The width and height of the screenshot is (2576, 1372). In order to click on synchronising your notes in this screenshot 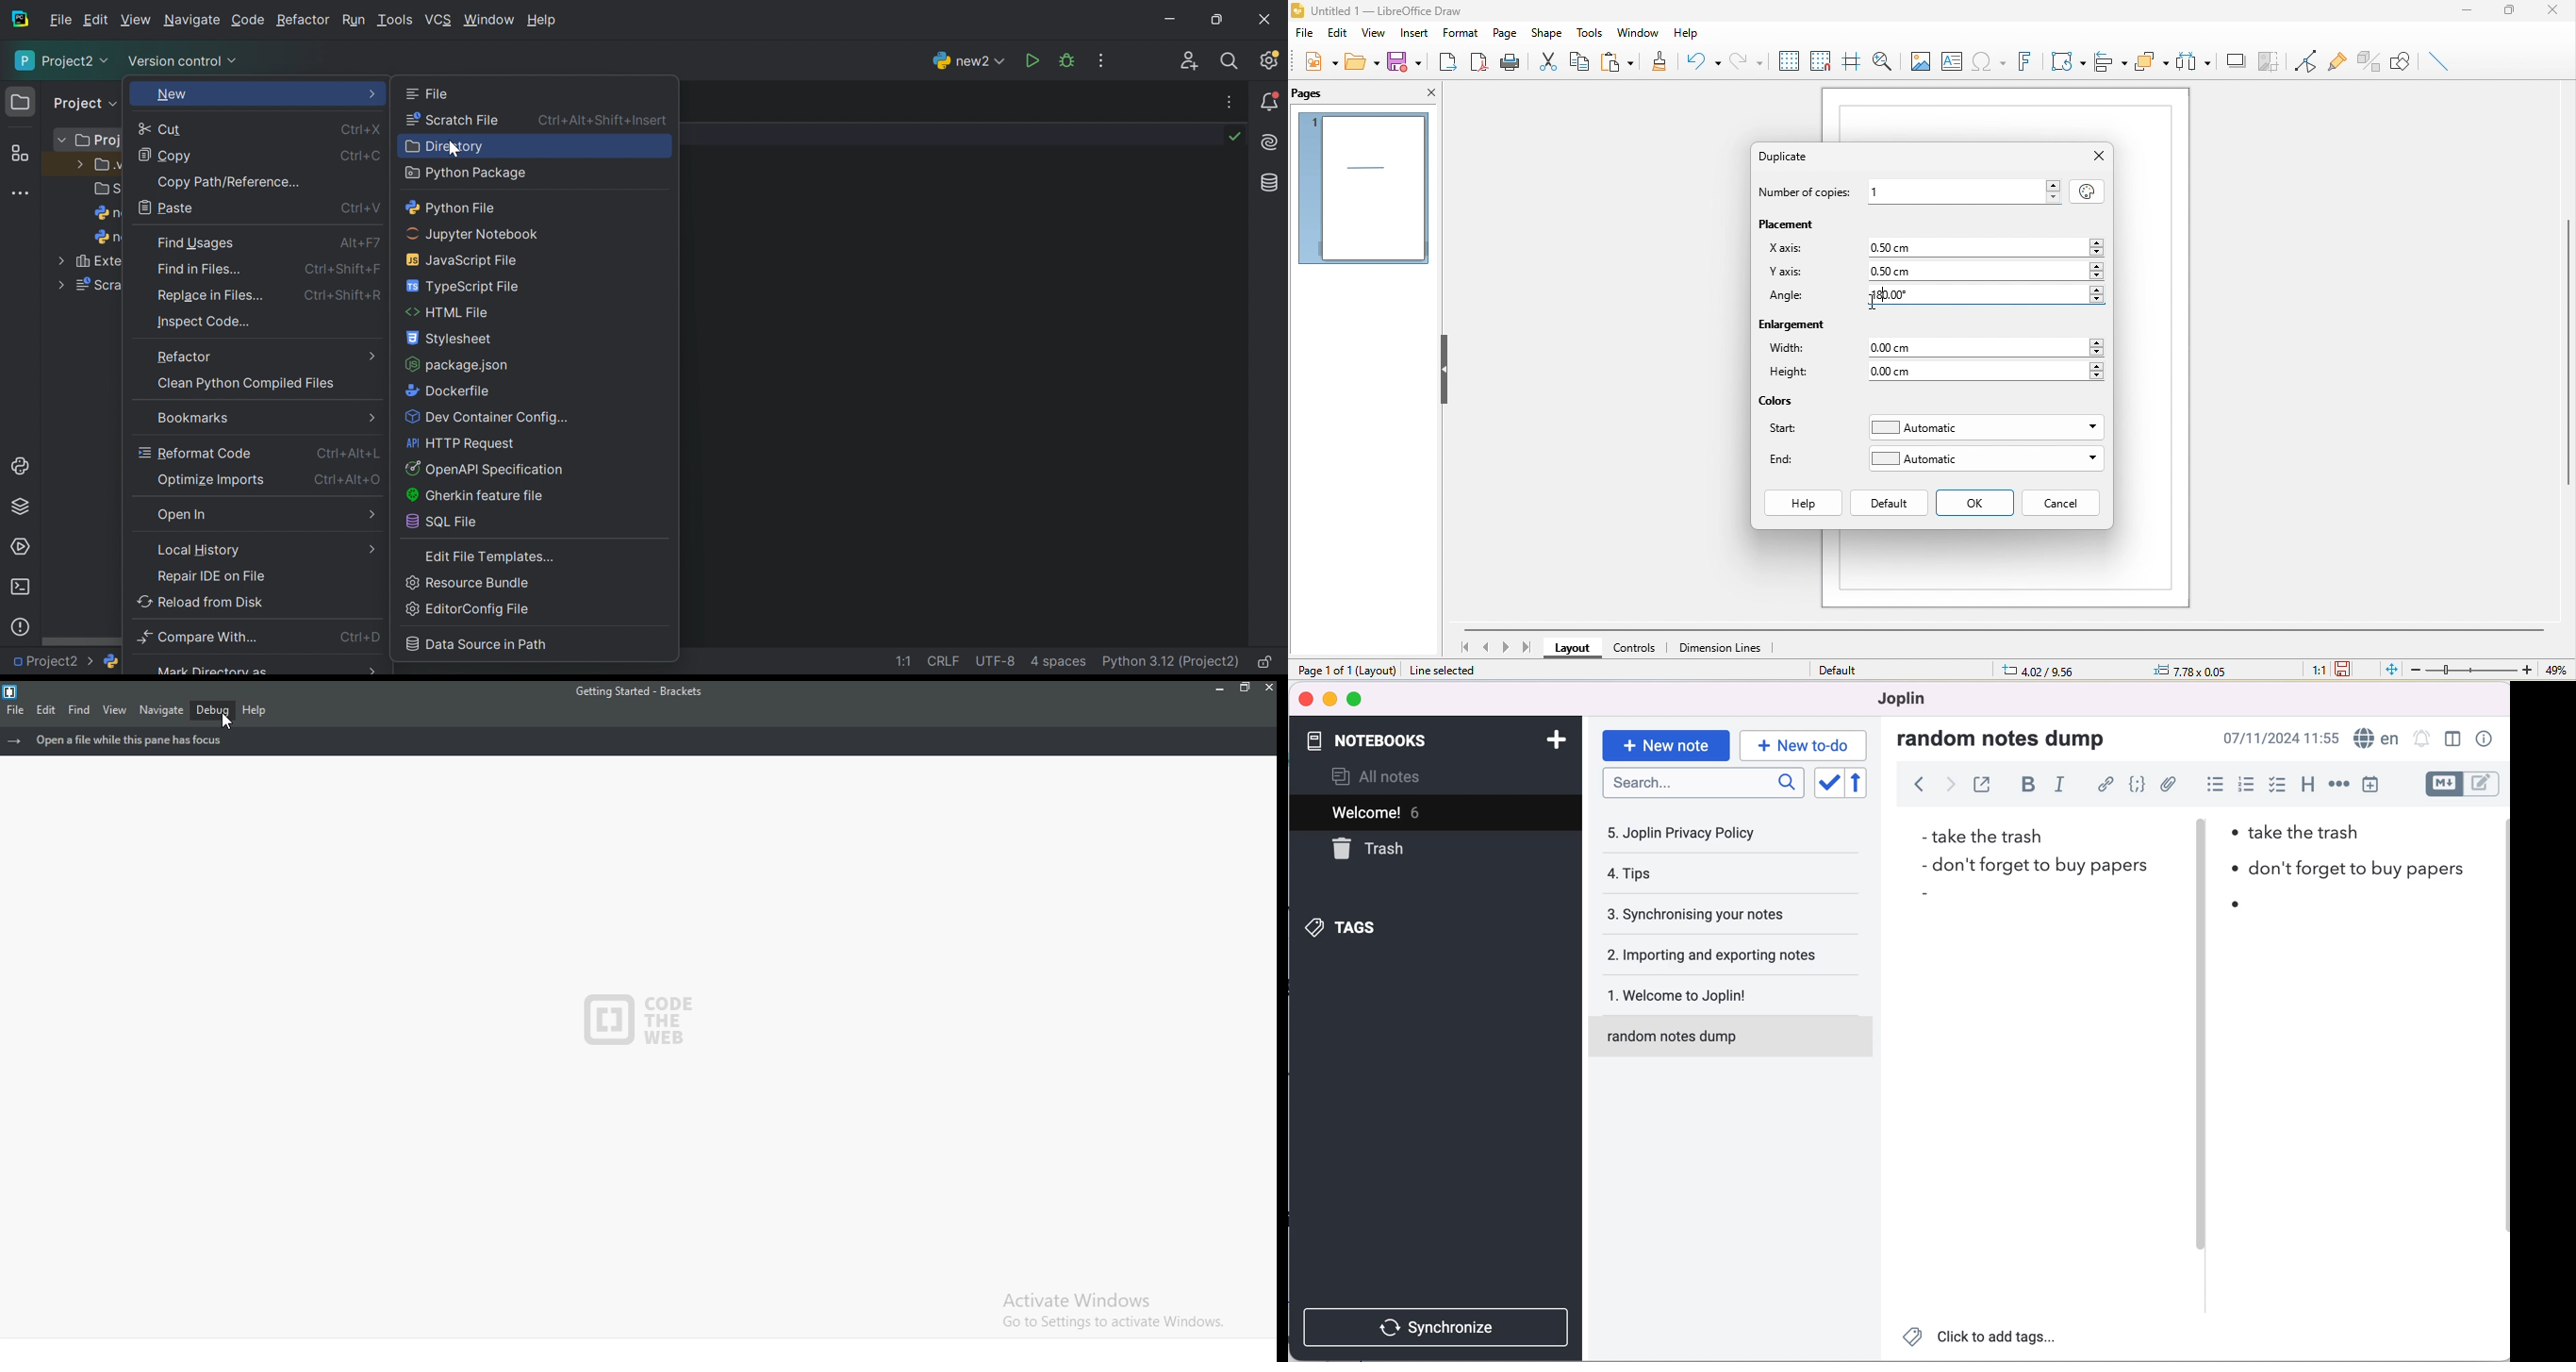, I will do `click(1717, 915)`.